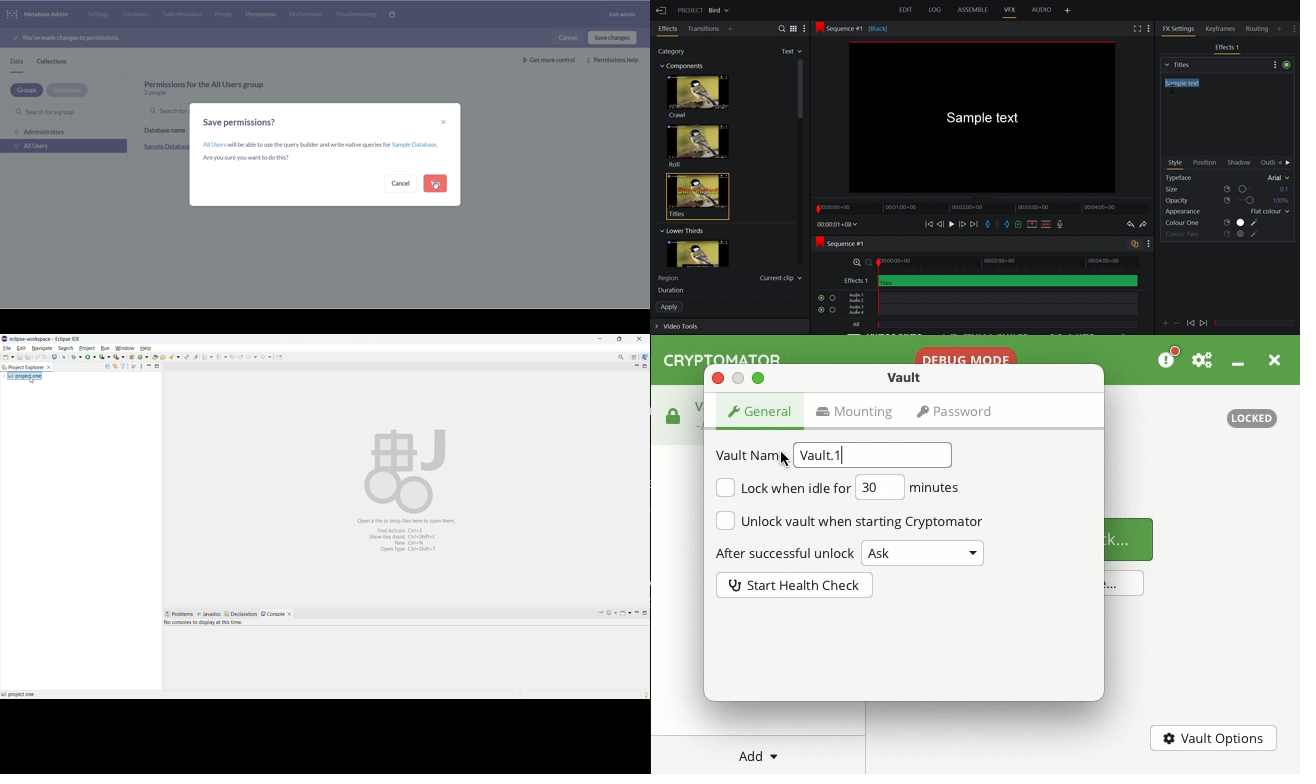 Image resolution: width=1316 pixels, height=784 pixels. I want to click on Add Panel, so click(1068, 11).